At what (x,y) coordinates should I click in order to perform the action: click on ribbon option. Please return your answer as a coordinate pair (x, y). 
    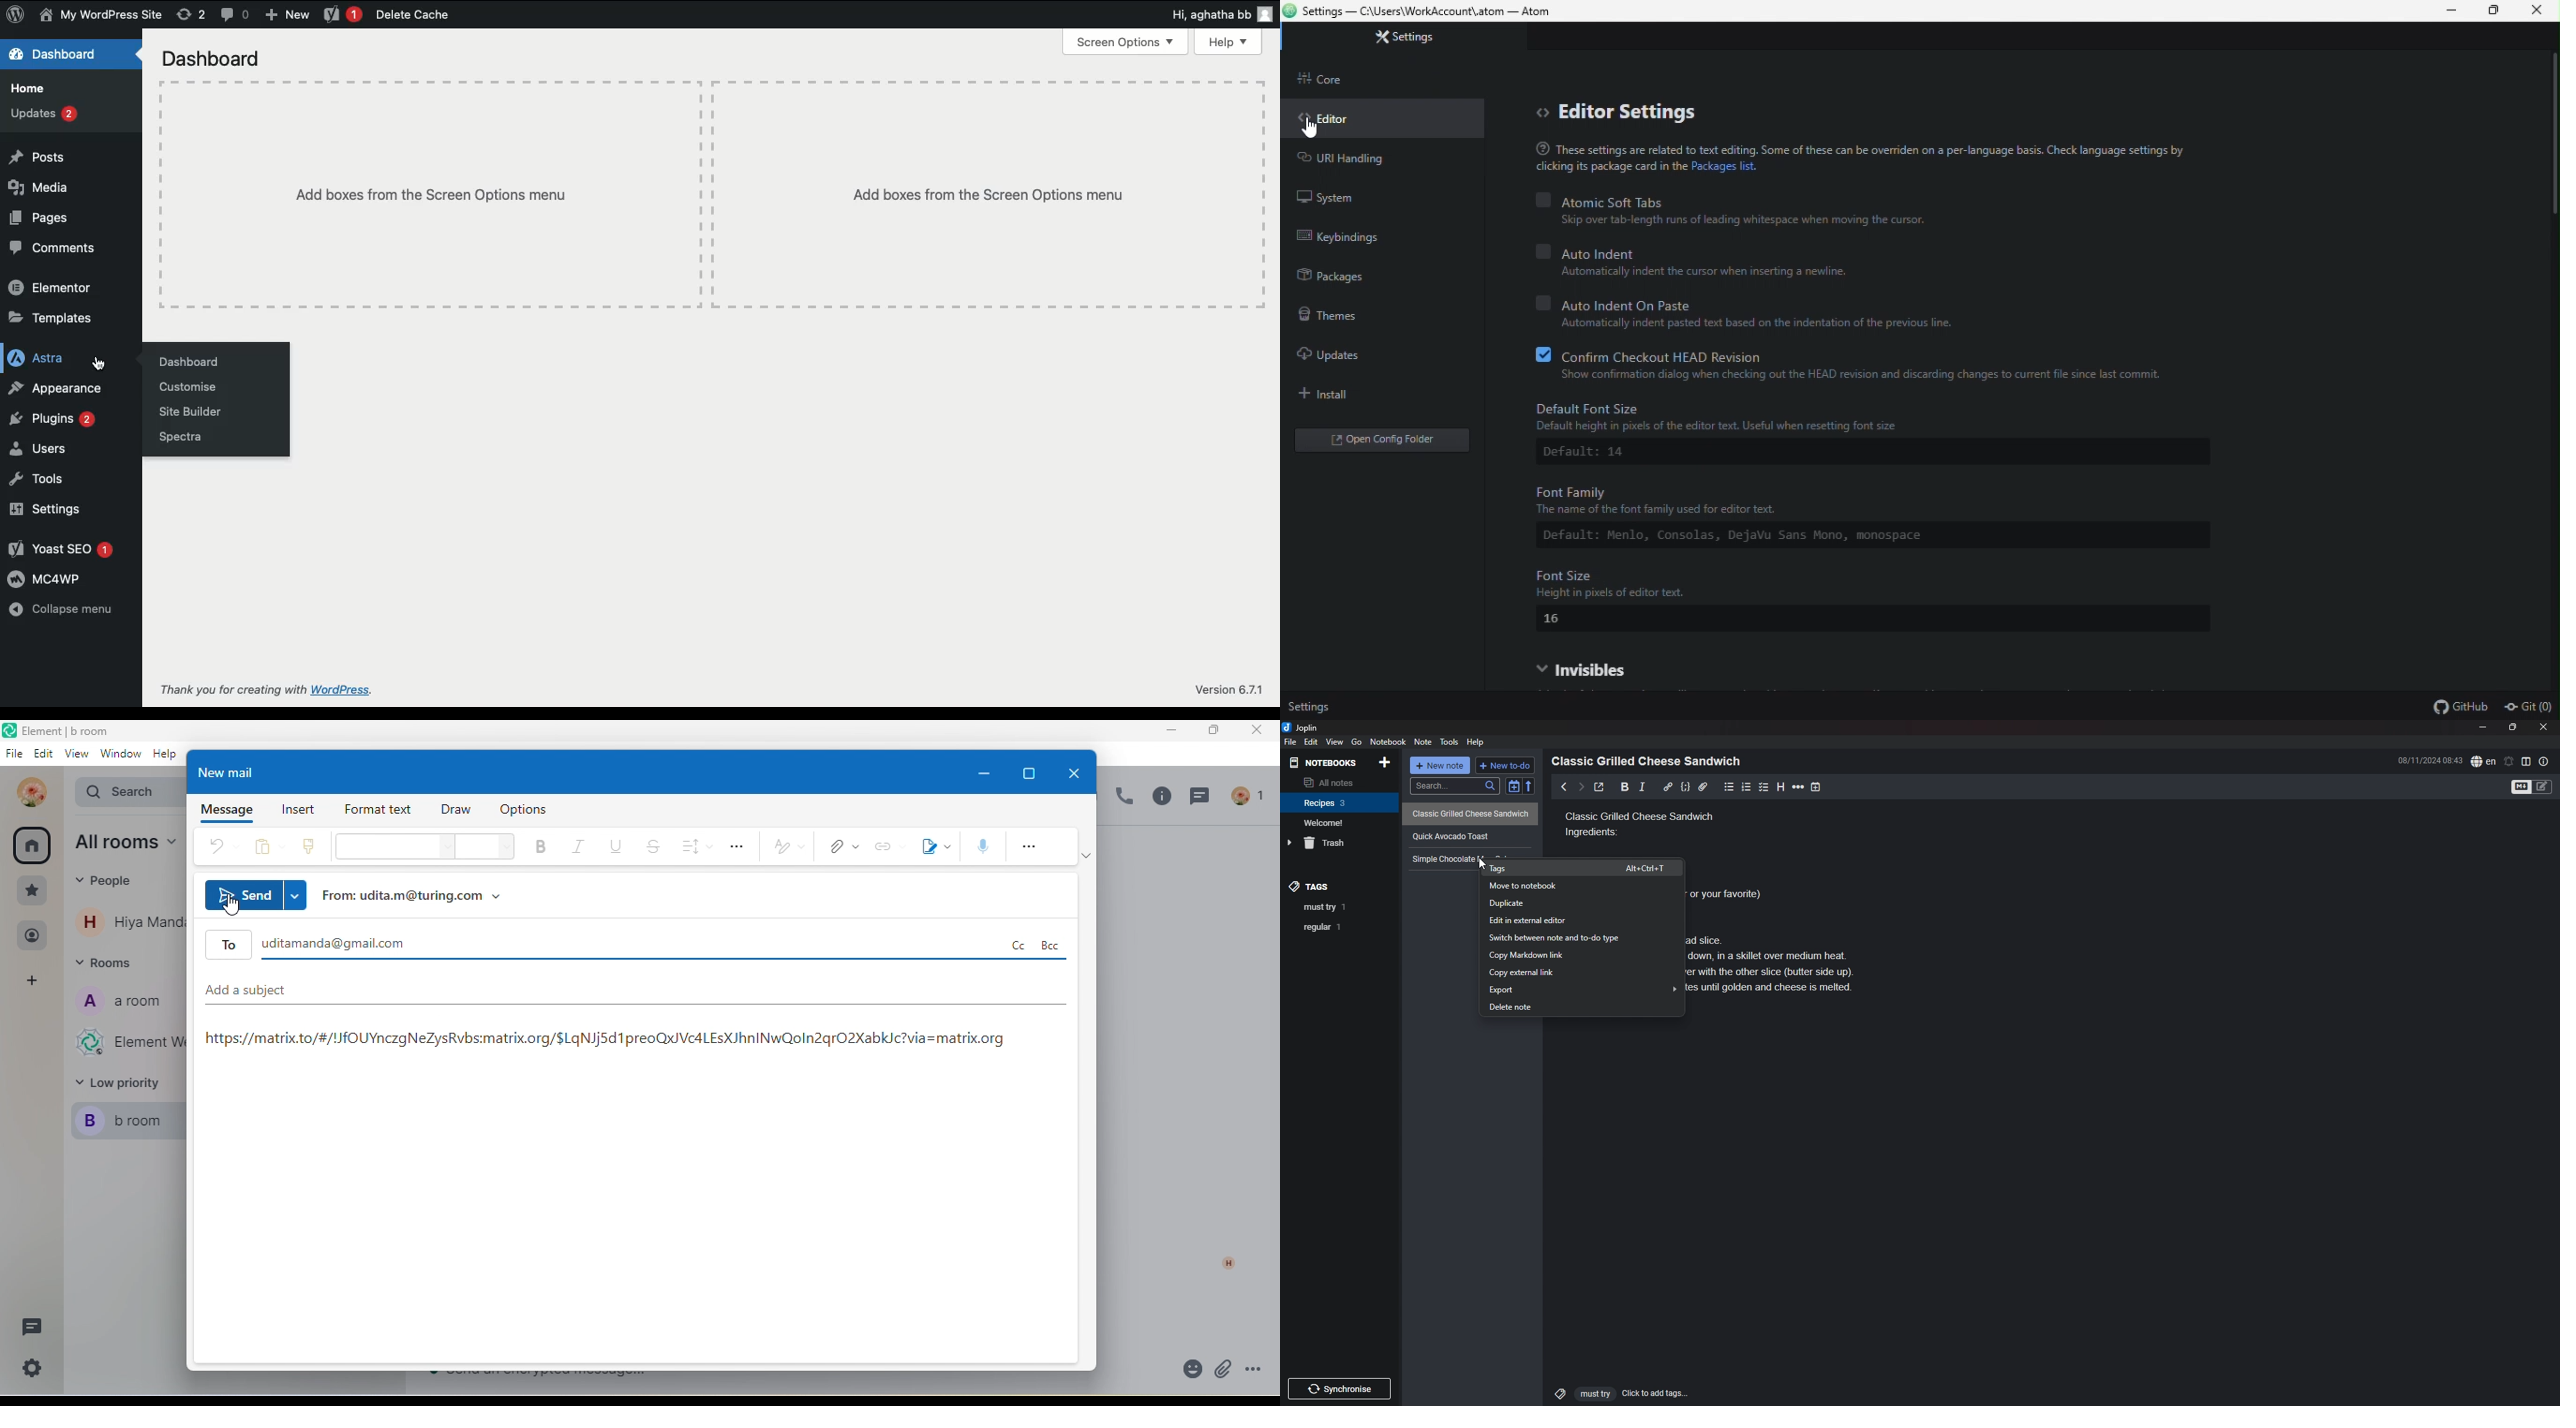
    Looking at the image, I should click on (1089, 861).